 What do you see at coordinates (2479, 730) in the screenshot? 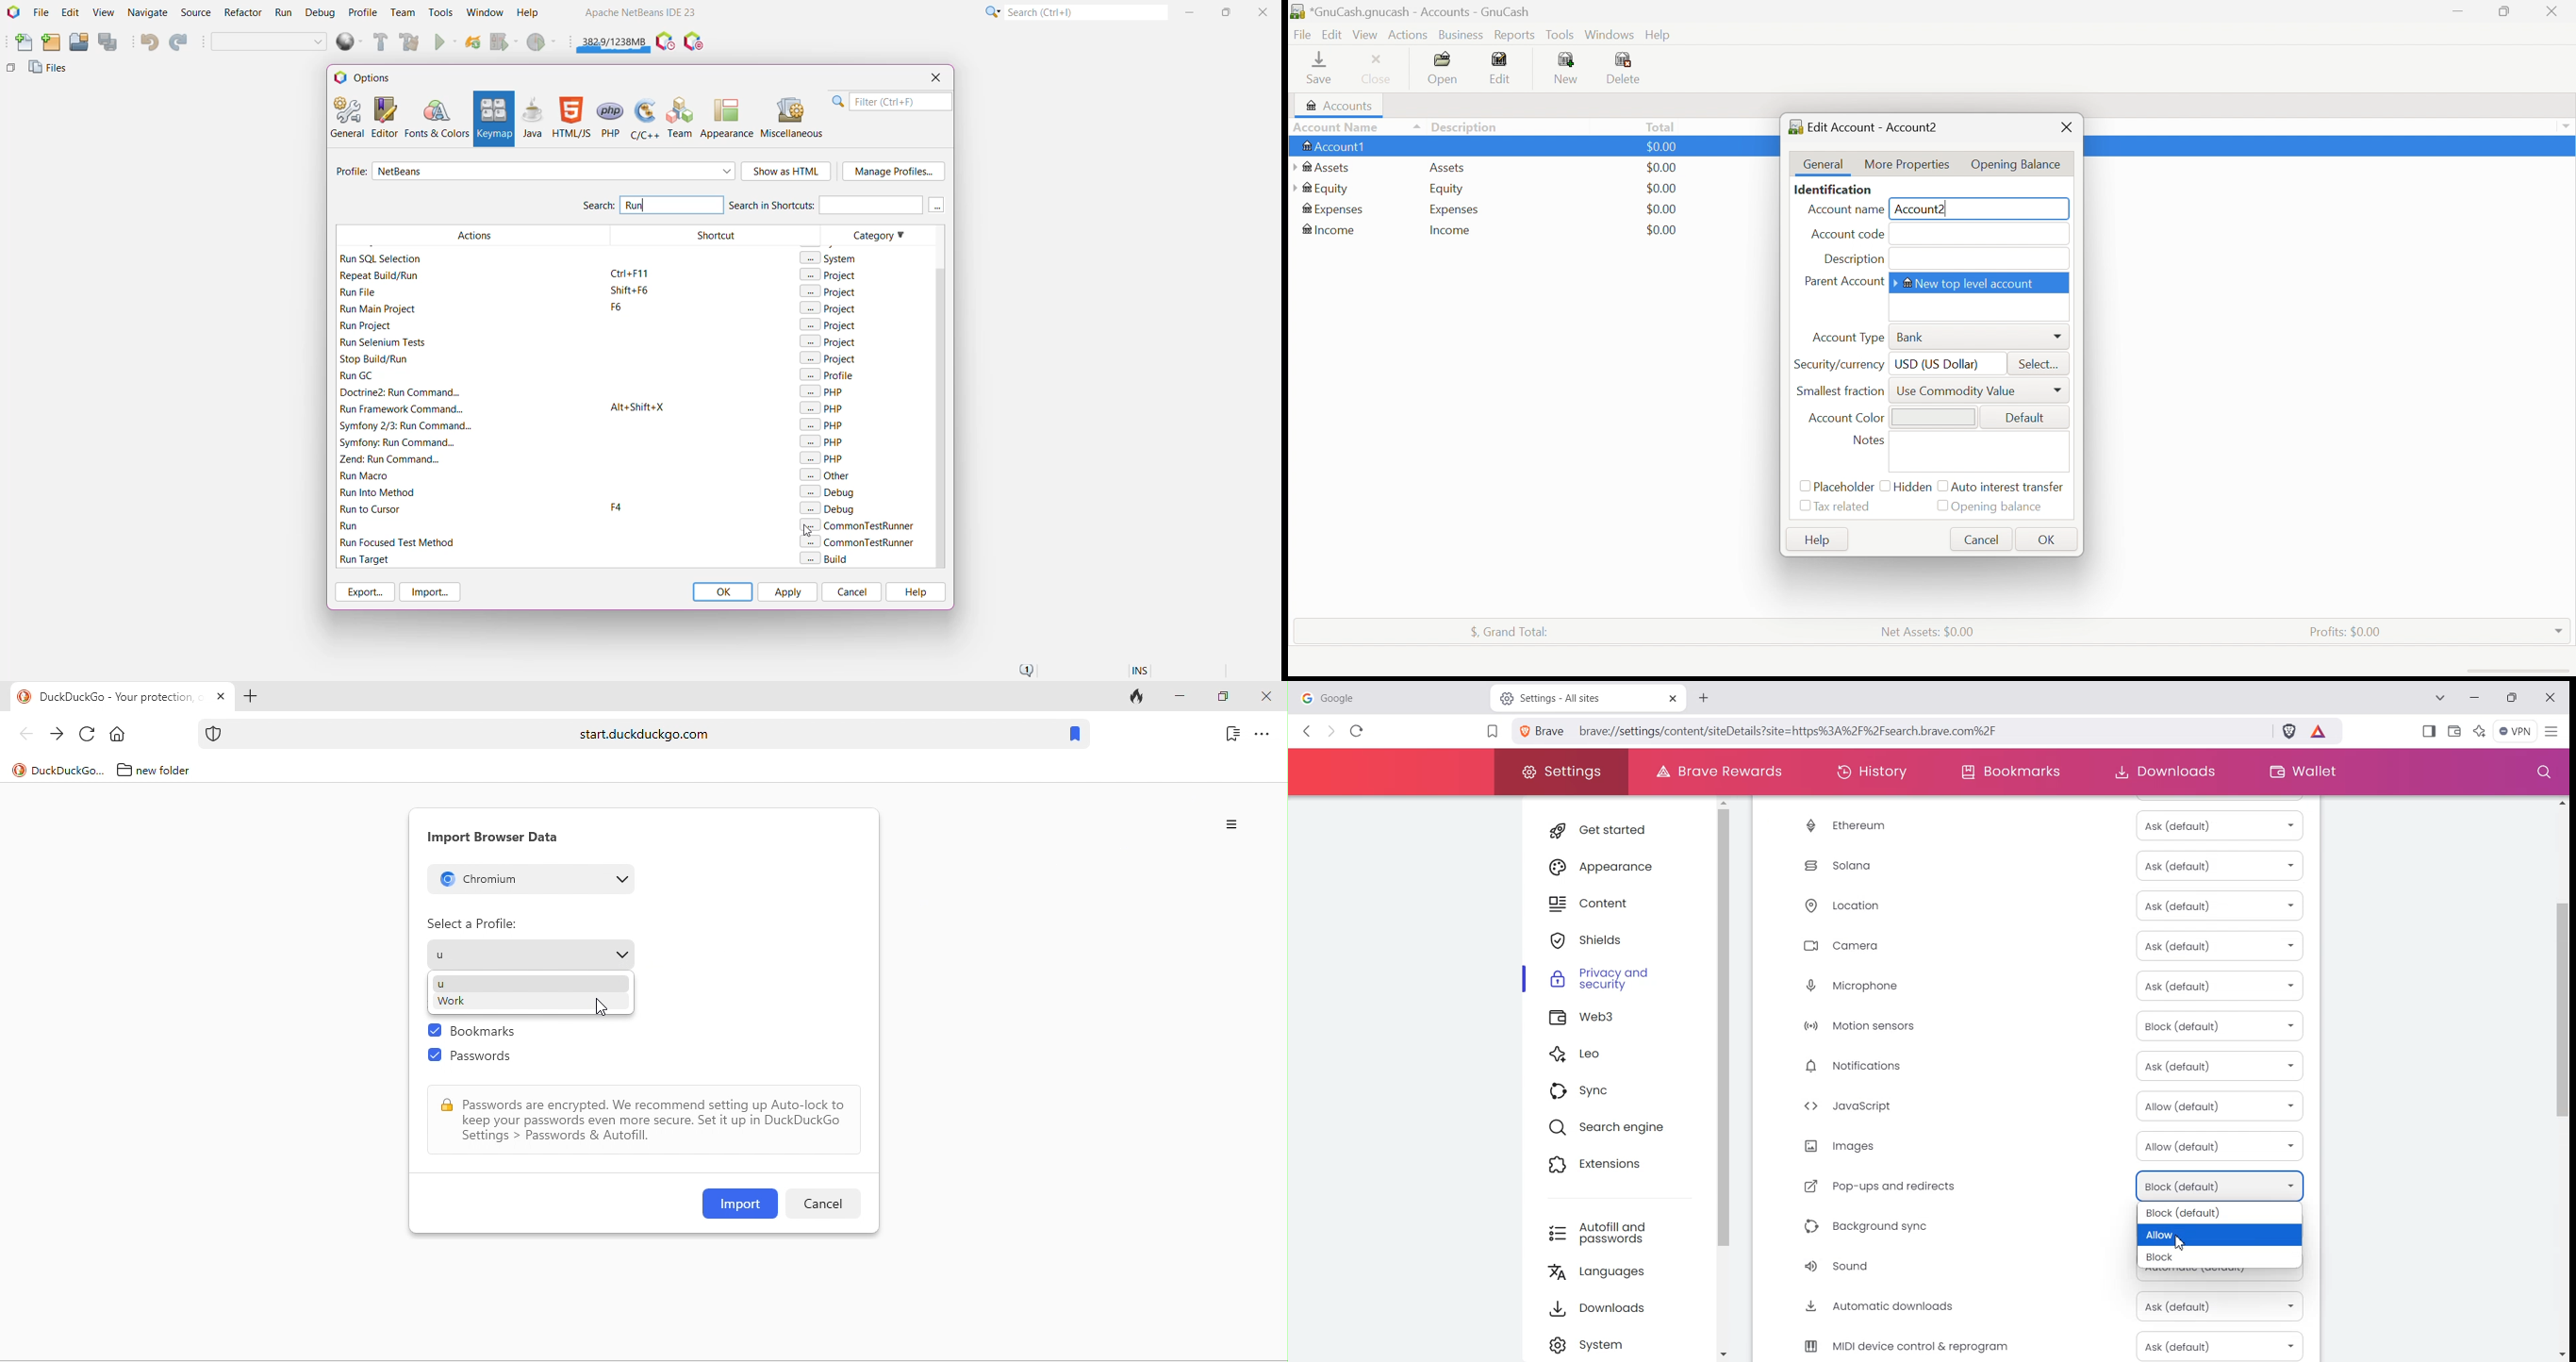
I see `Leo Ai` at bounding box center [2479, 730].